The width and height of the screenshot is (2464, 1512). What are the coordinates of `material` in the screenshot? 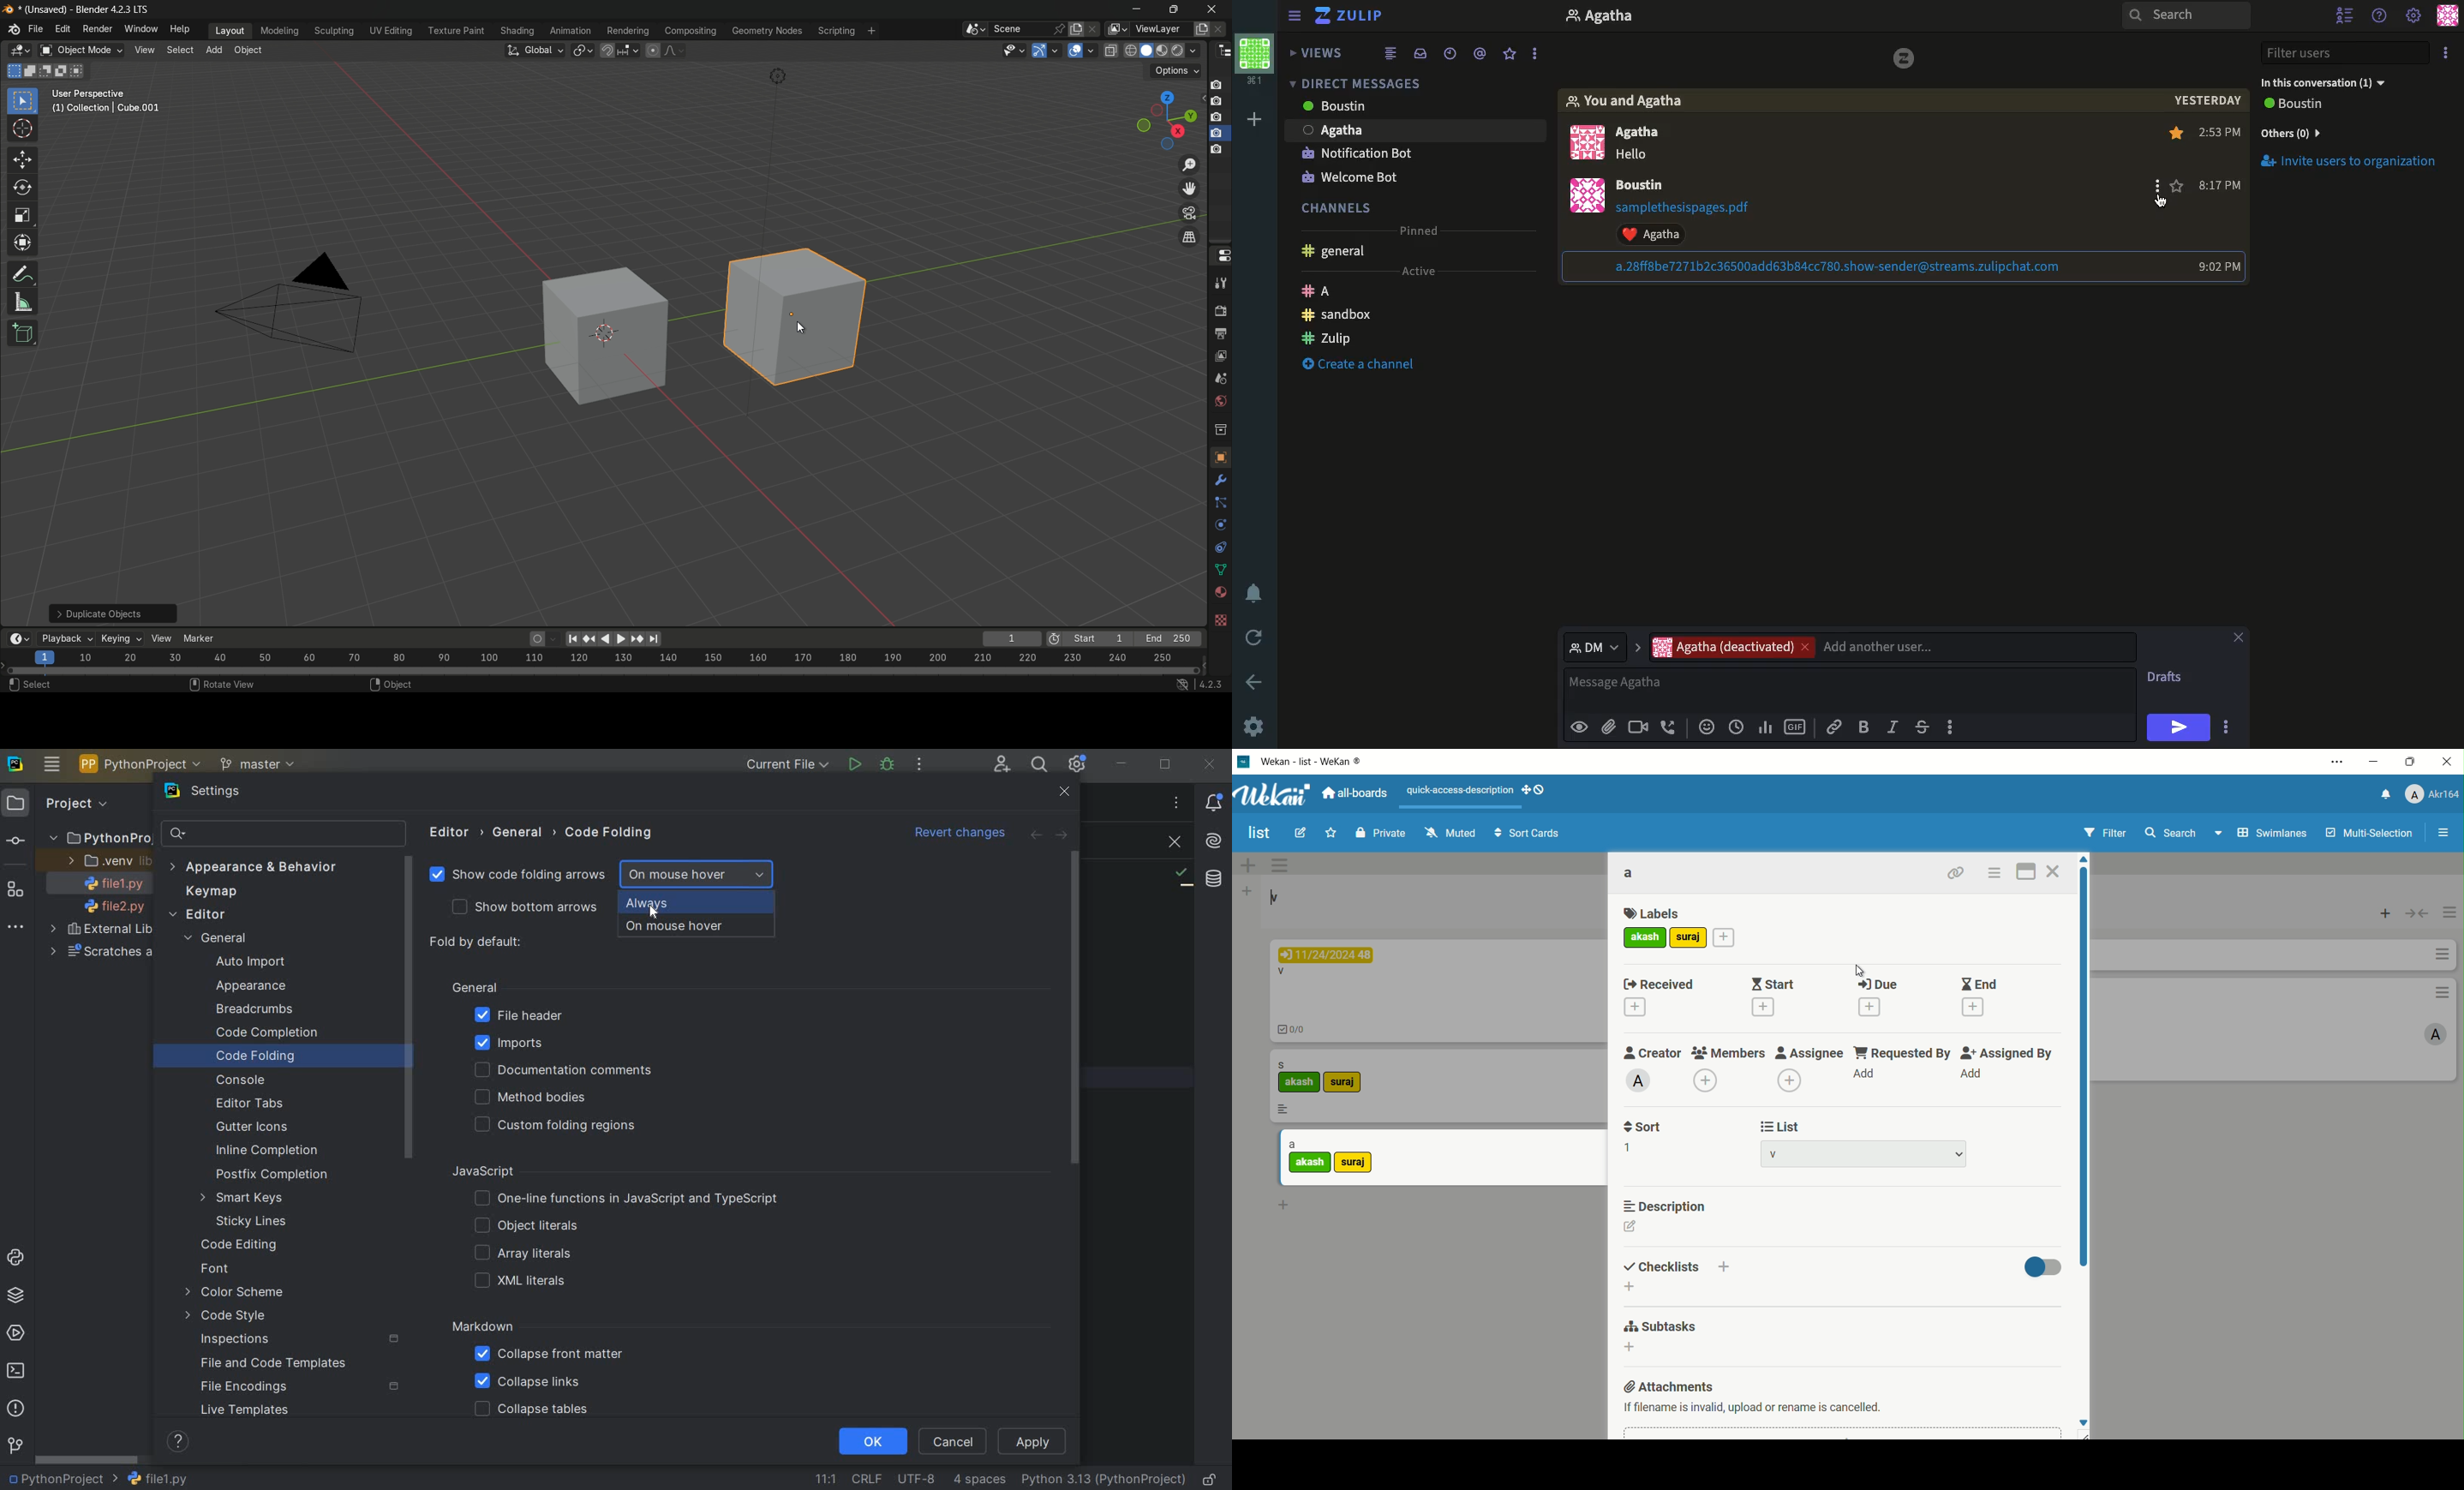 It's located at (1220, 593).